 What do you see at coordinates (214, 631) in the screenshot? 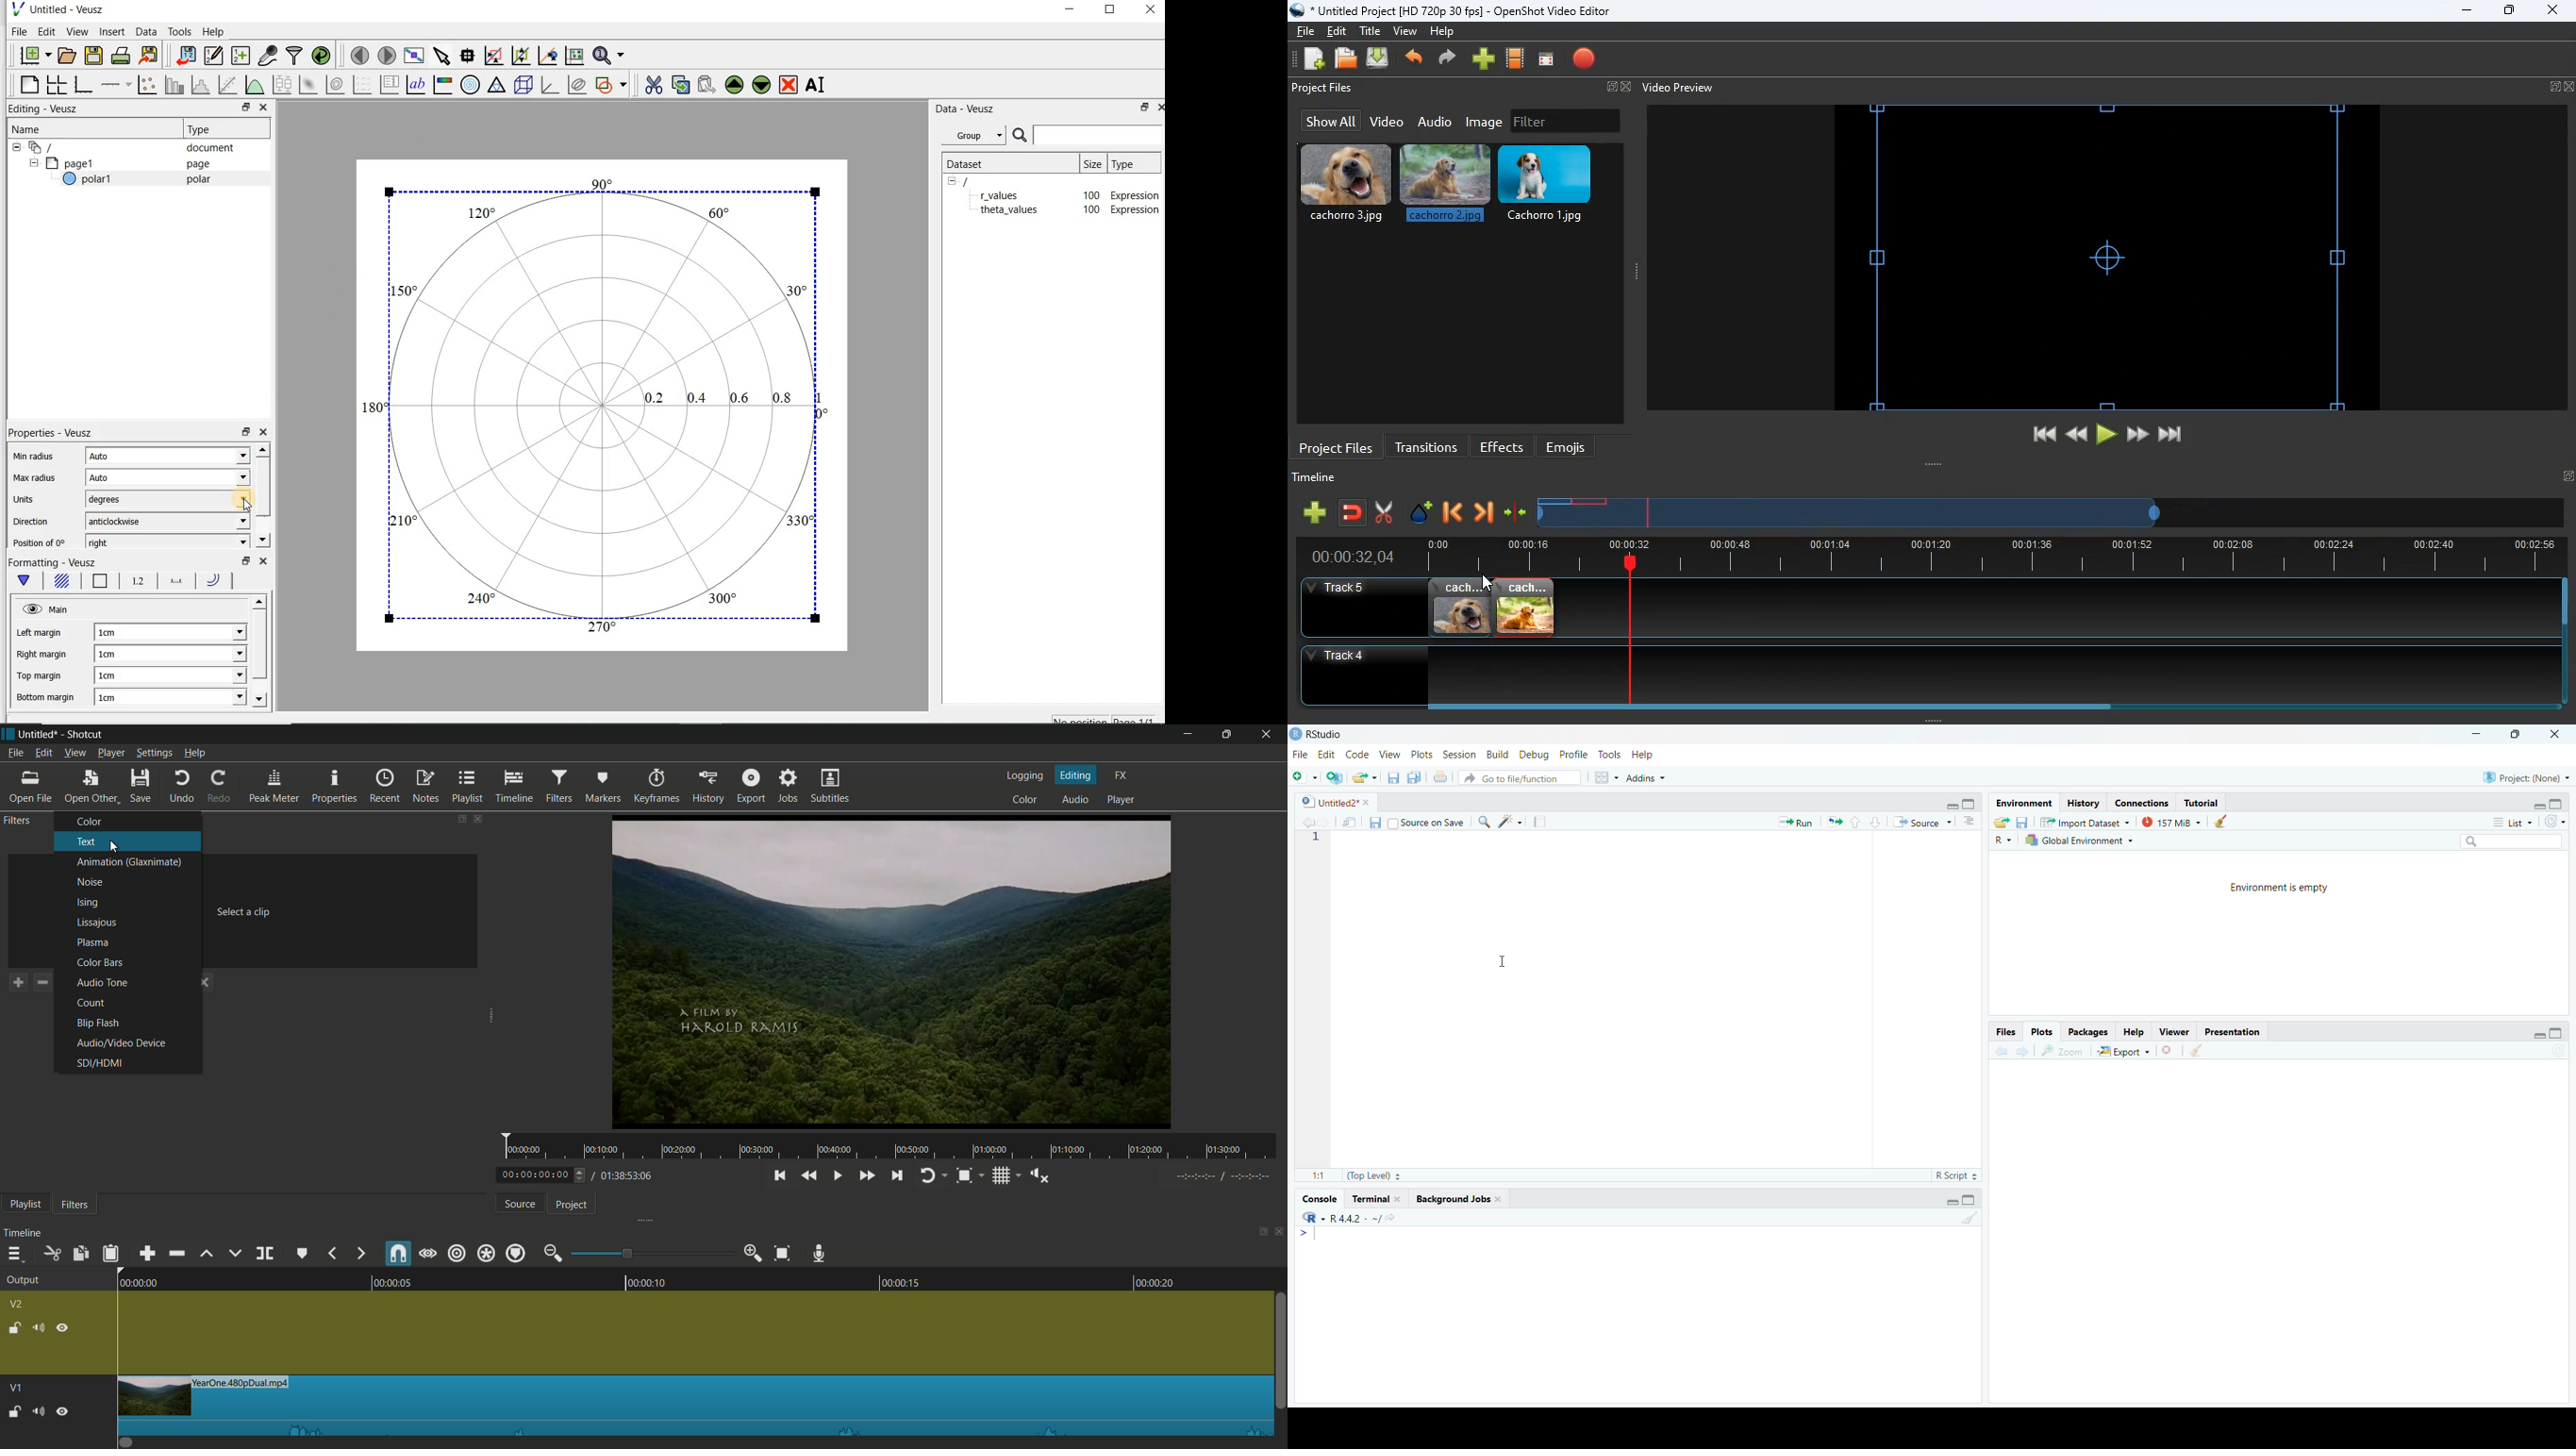
I see `Left margin dropdown` at bounding box center [214, 631].